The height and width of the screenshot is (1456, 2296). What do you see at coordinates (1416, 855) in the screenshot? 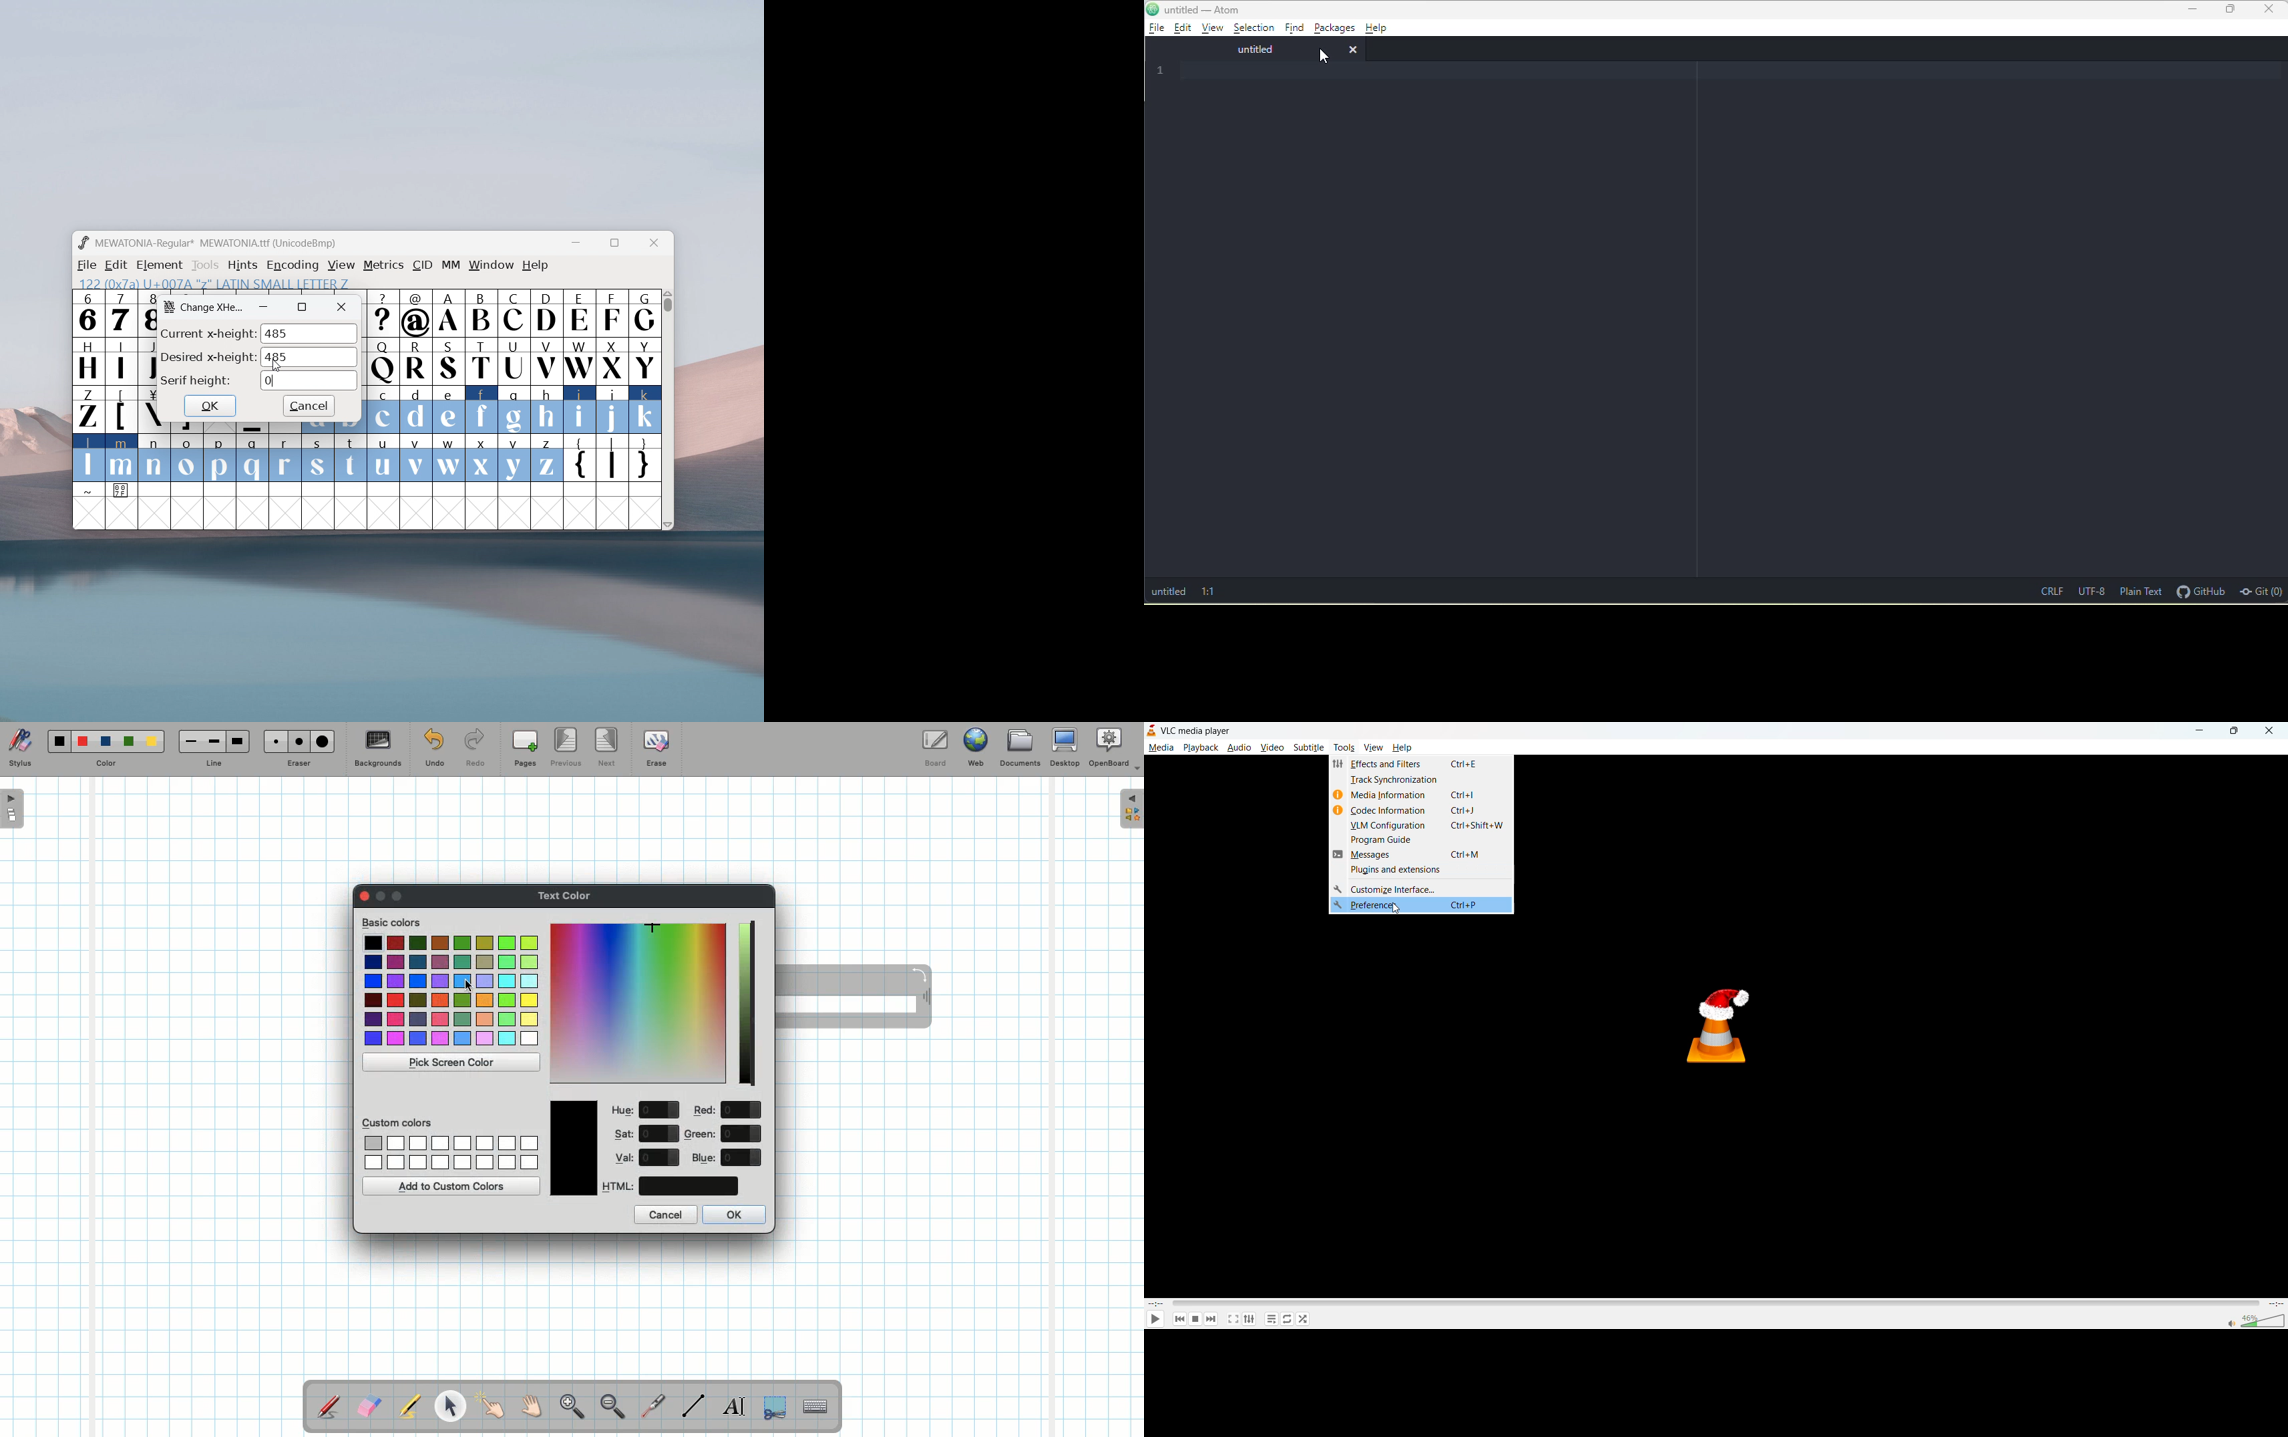
I see `messages` at bounding box center [1416, 855].